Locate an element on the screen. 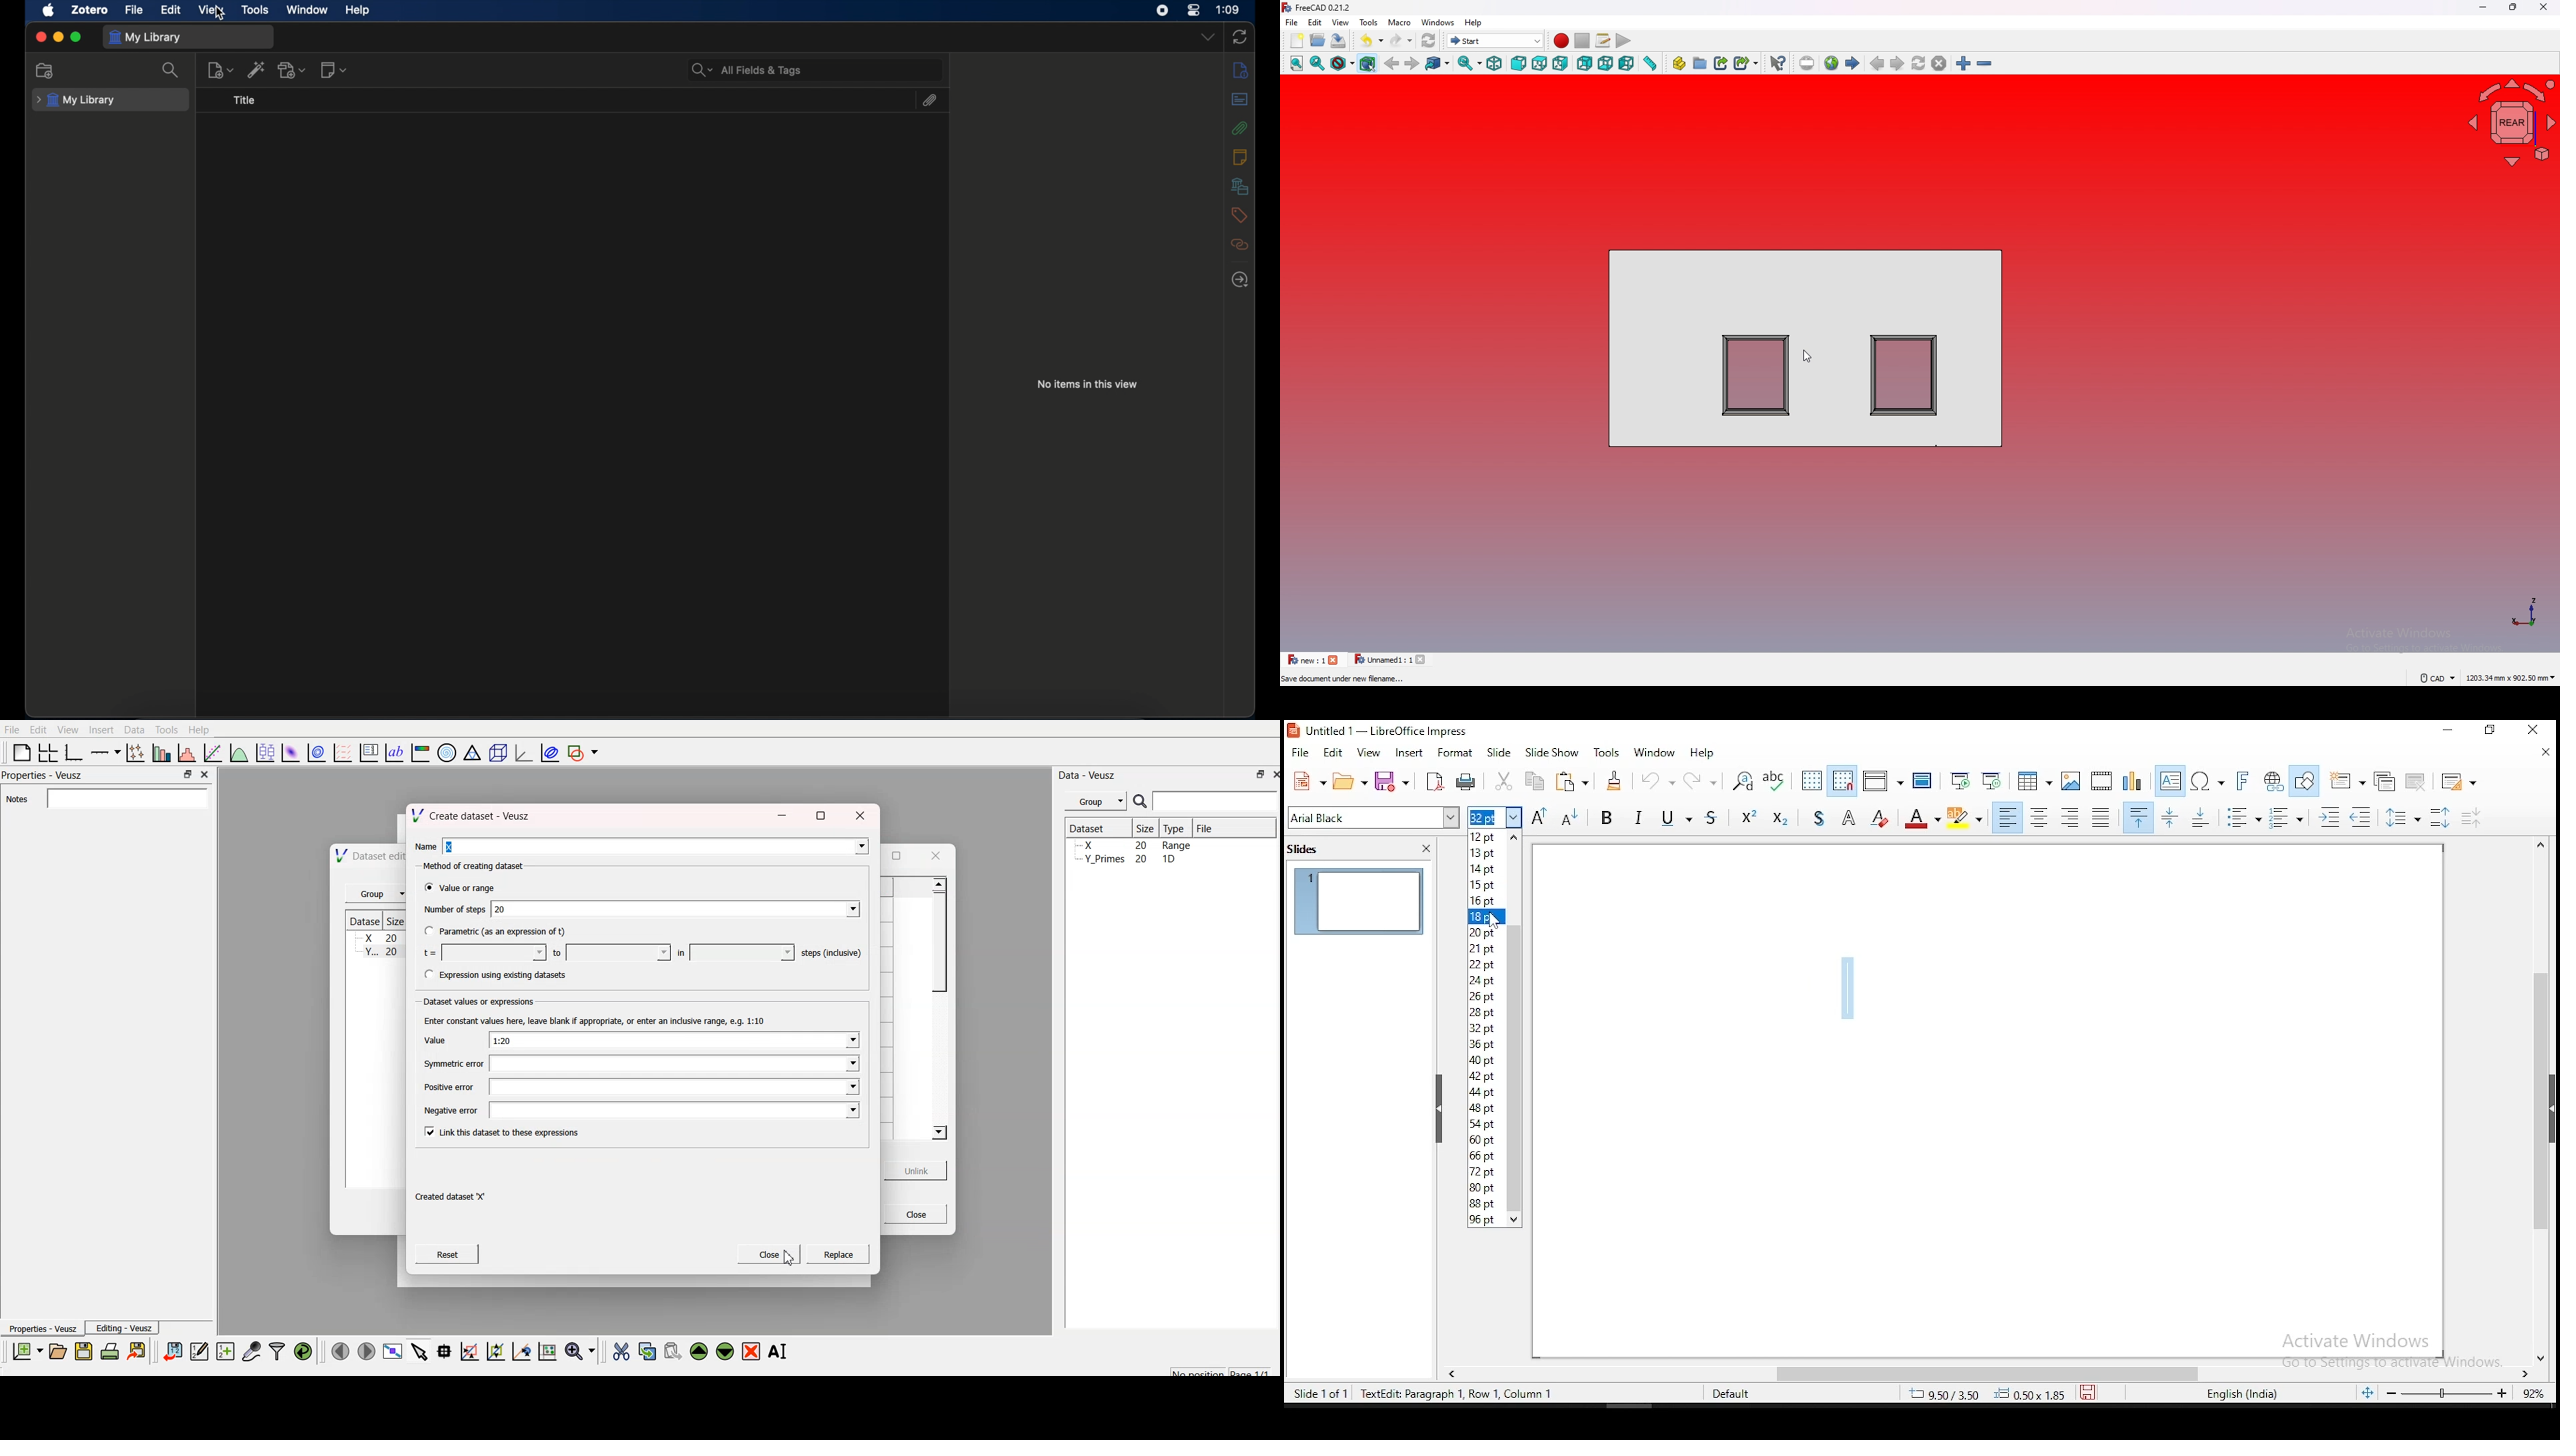 The height and width of the screenshot is (1456, 2576). base graph is located at coordinates (72, 751).